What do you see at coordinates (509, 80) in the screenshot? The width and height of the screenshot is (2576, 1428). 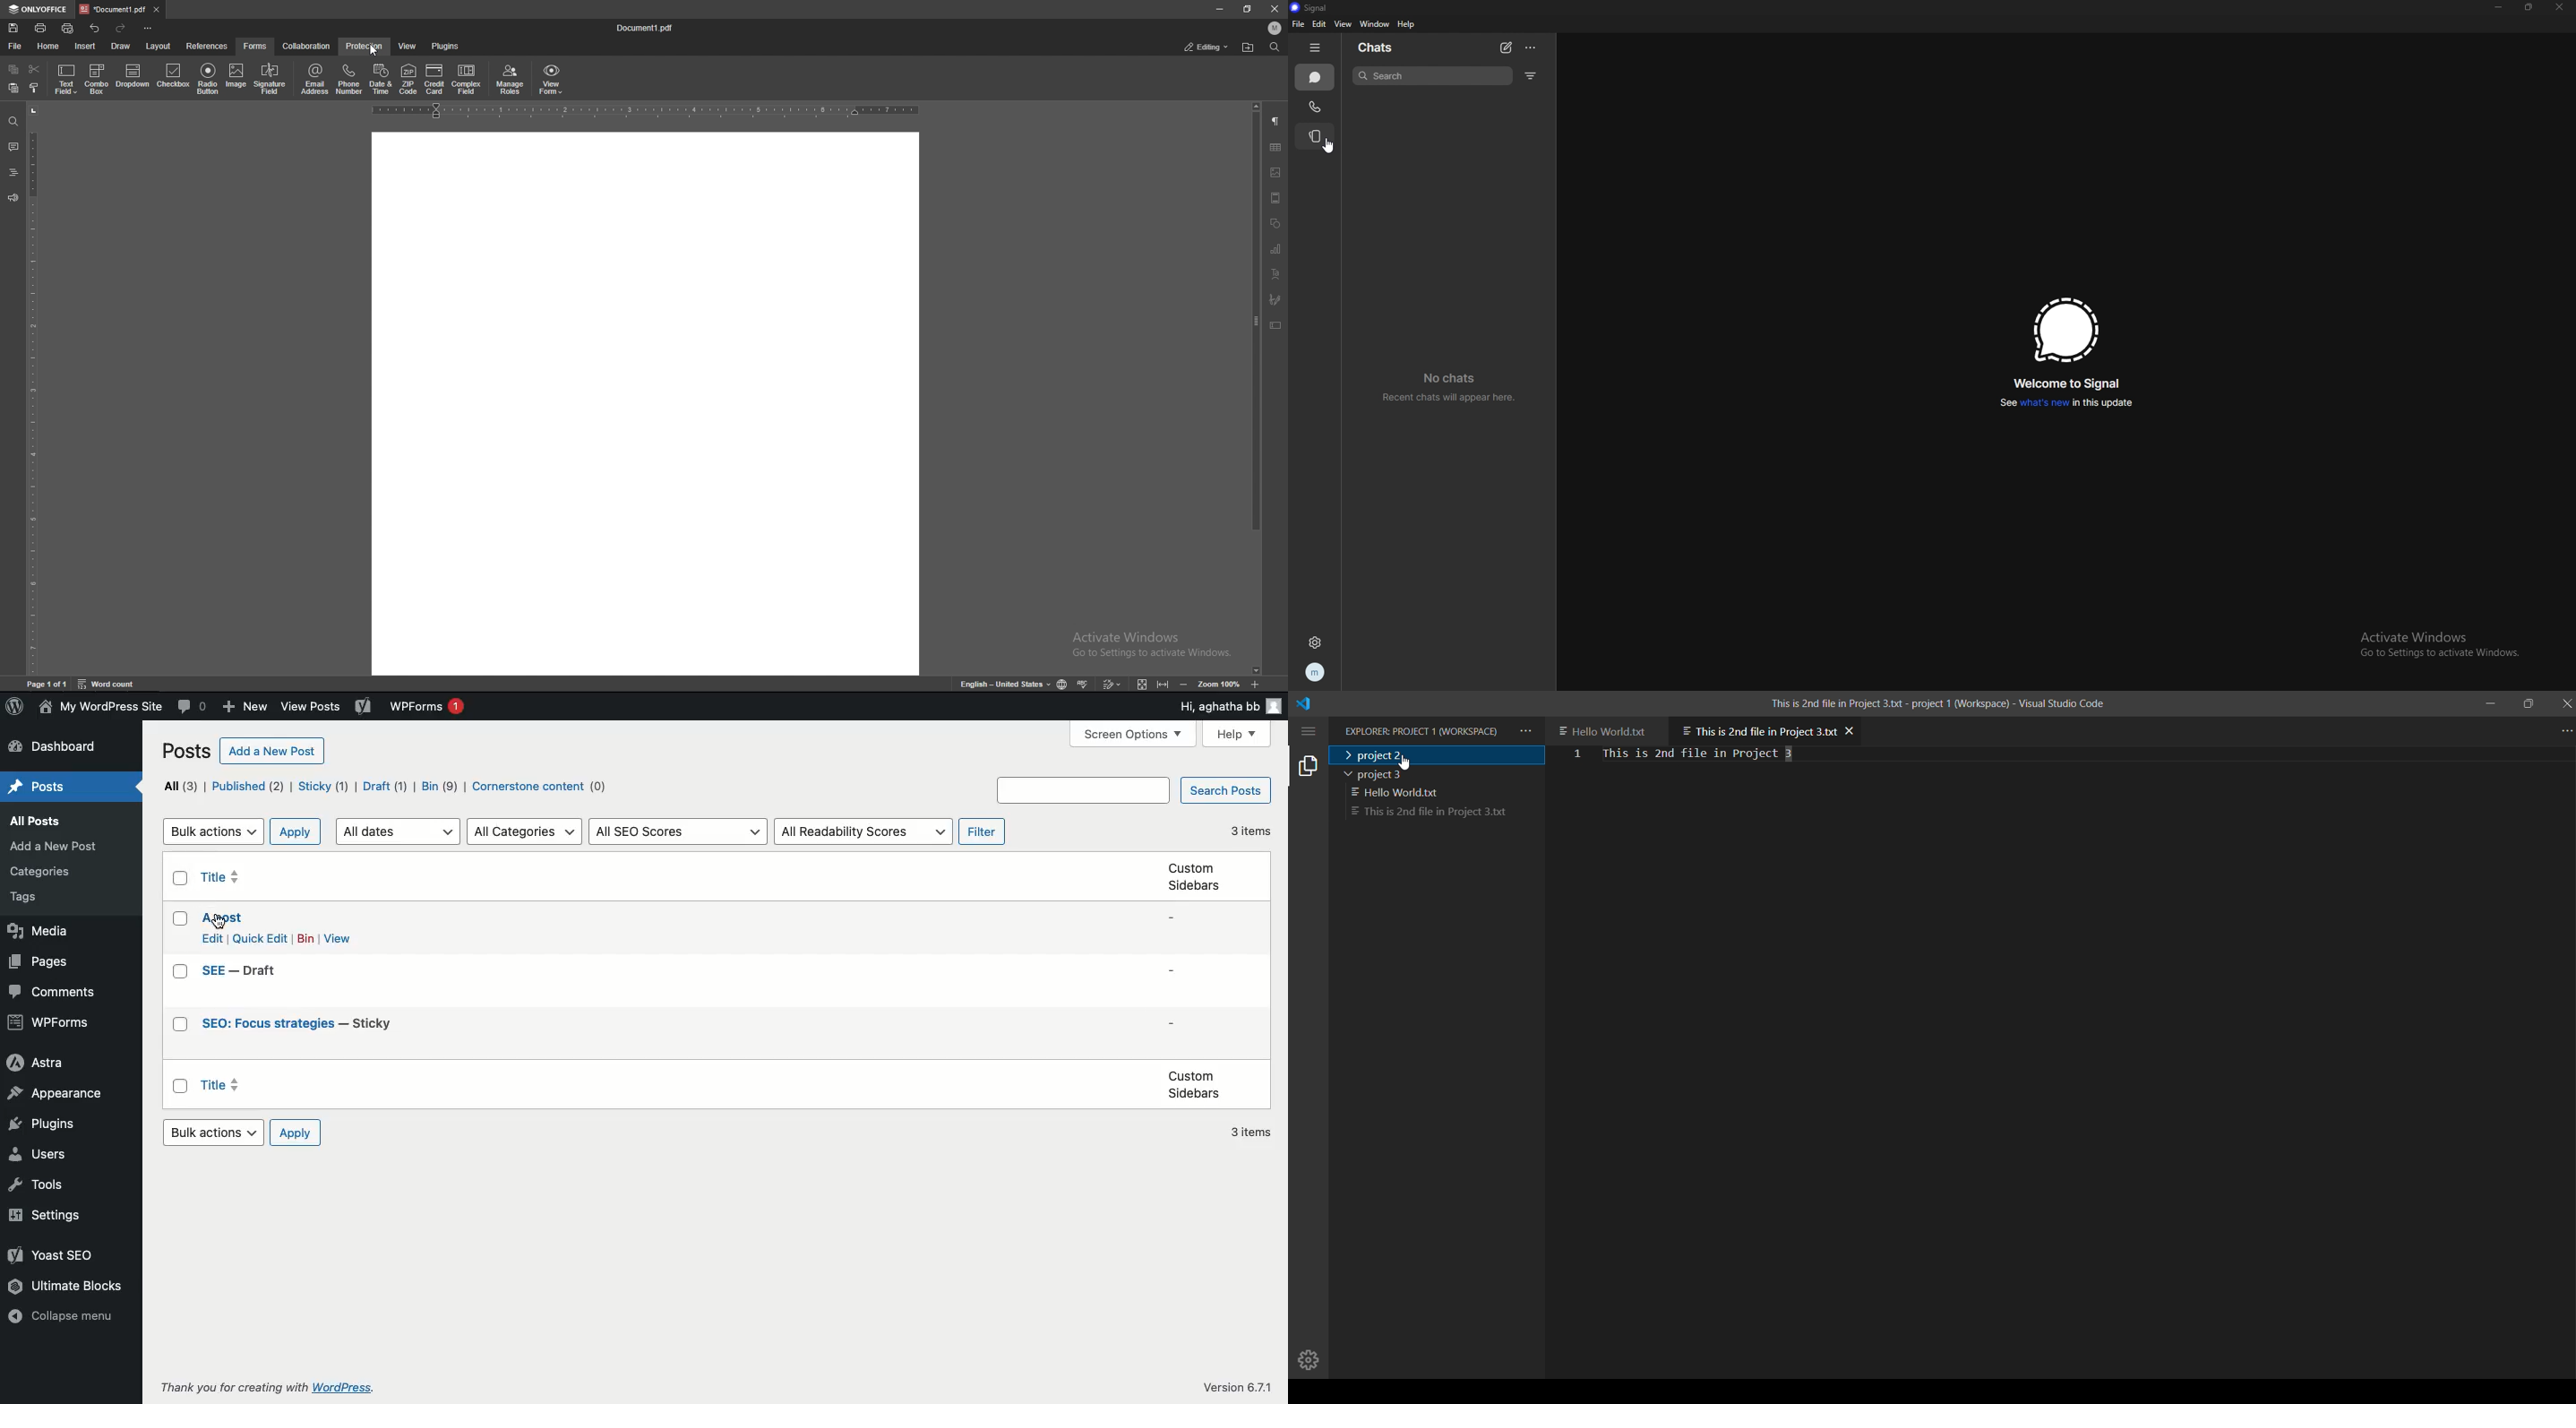 I see `manage roles` at bounding box center [509, 80].